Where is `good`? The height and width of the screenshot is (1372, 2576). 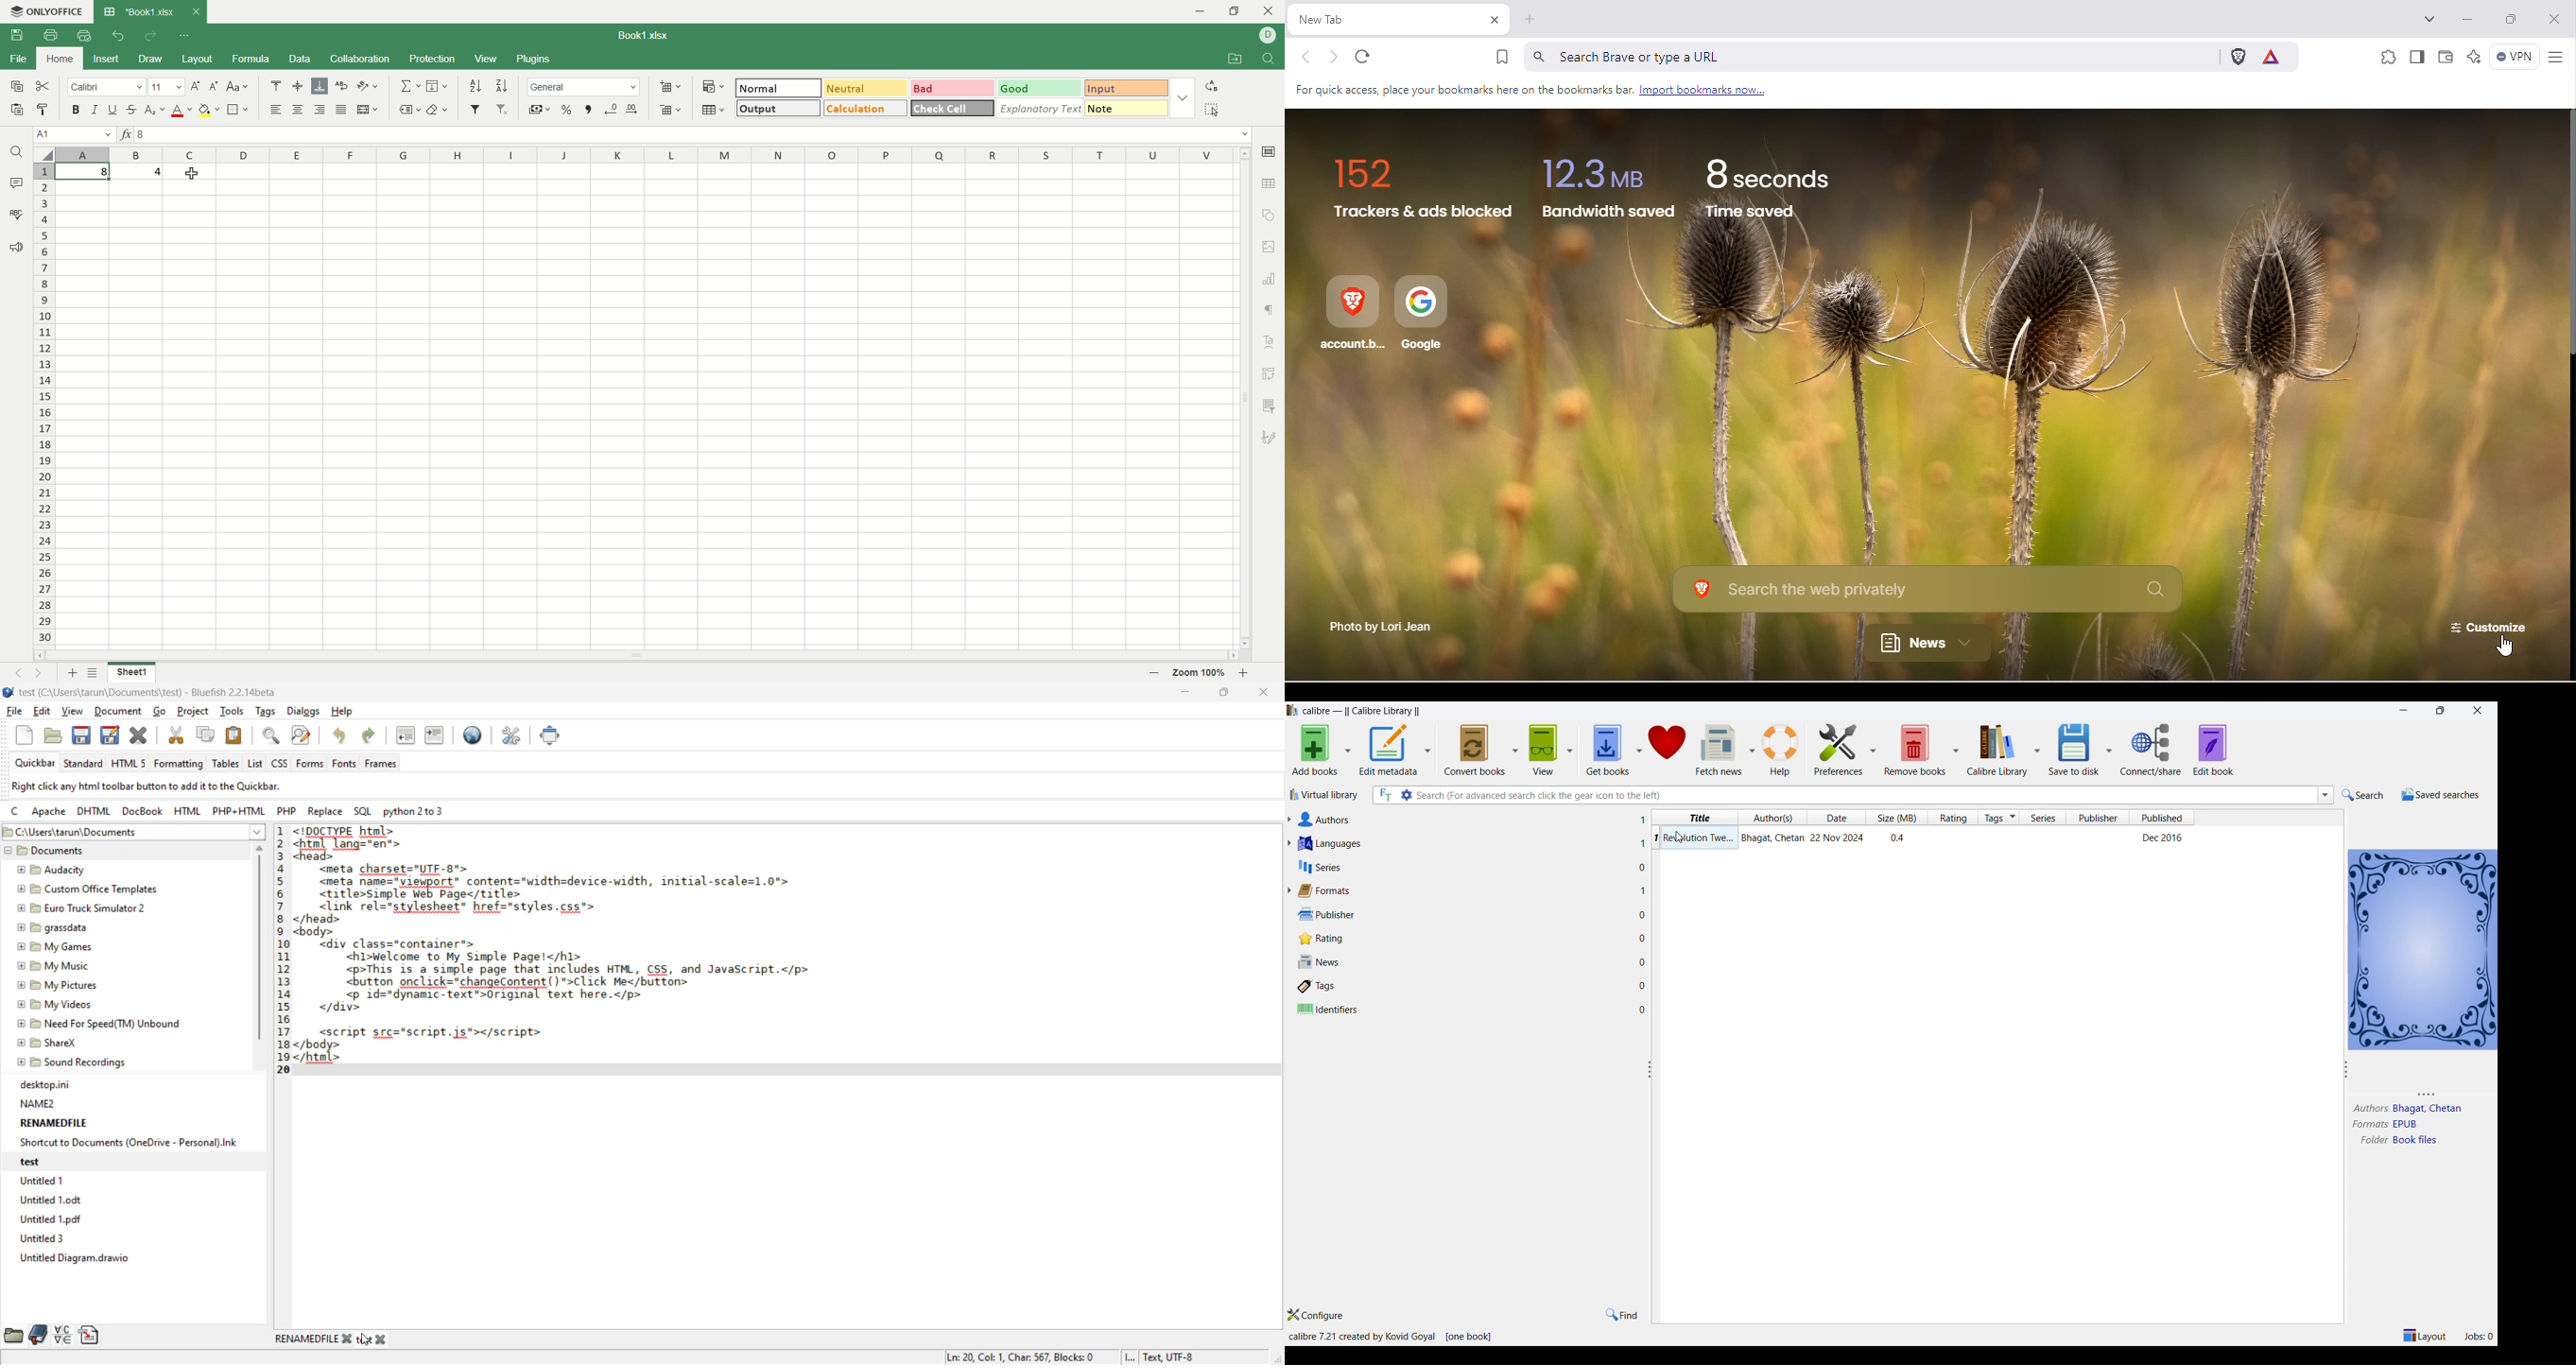
good is located at coordinates (1040, 88).